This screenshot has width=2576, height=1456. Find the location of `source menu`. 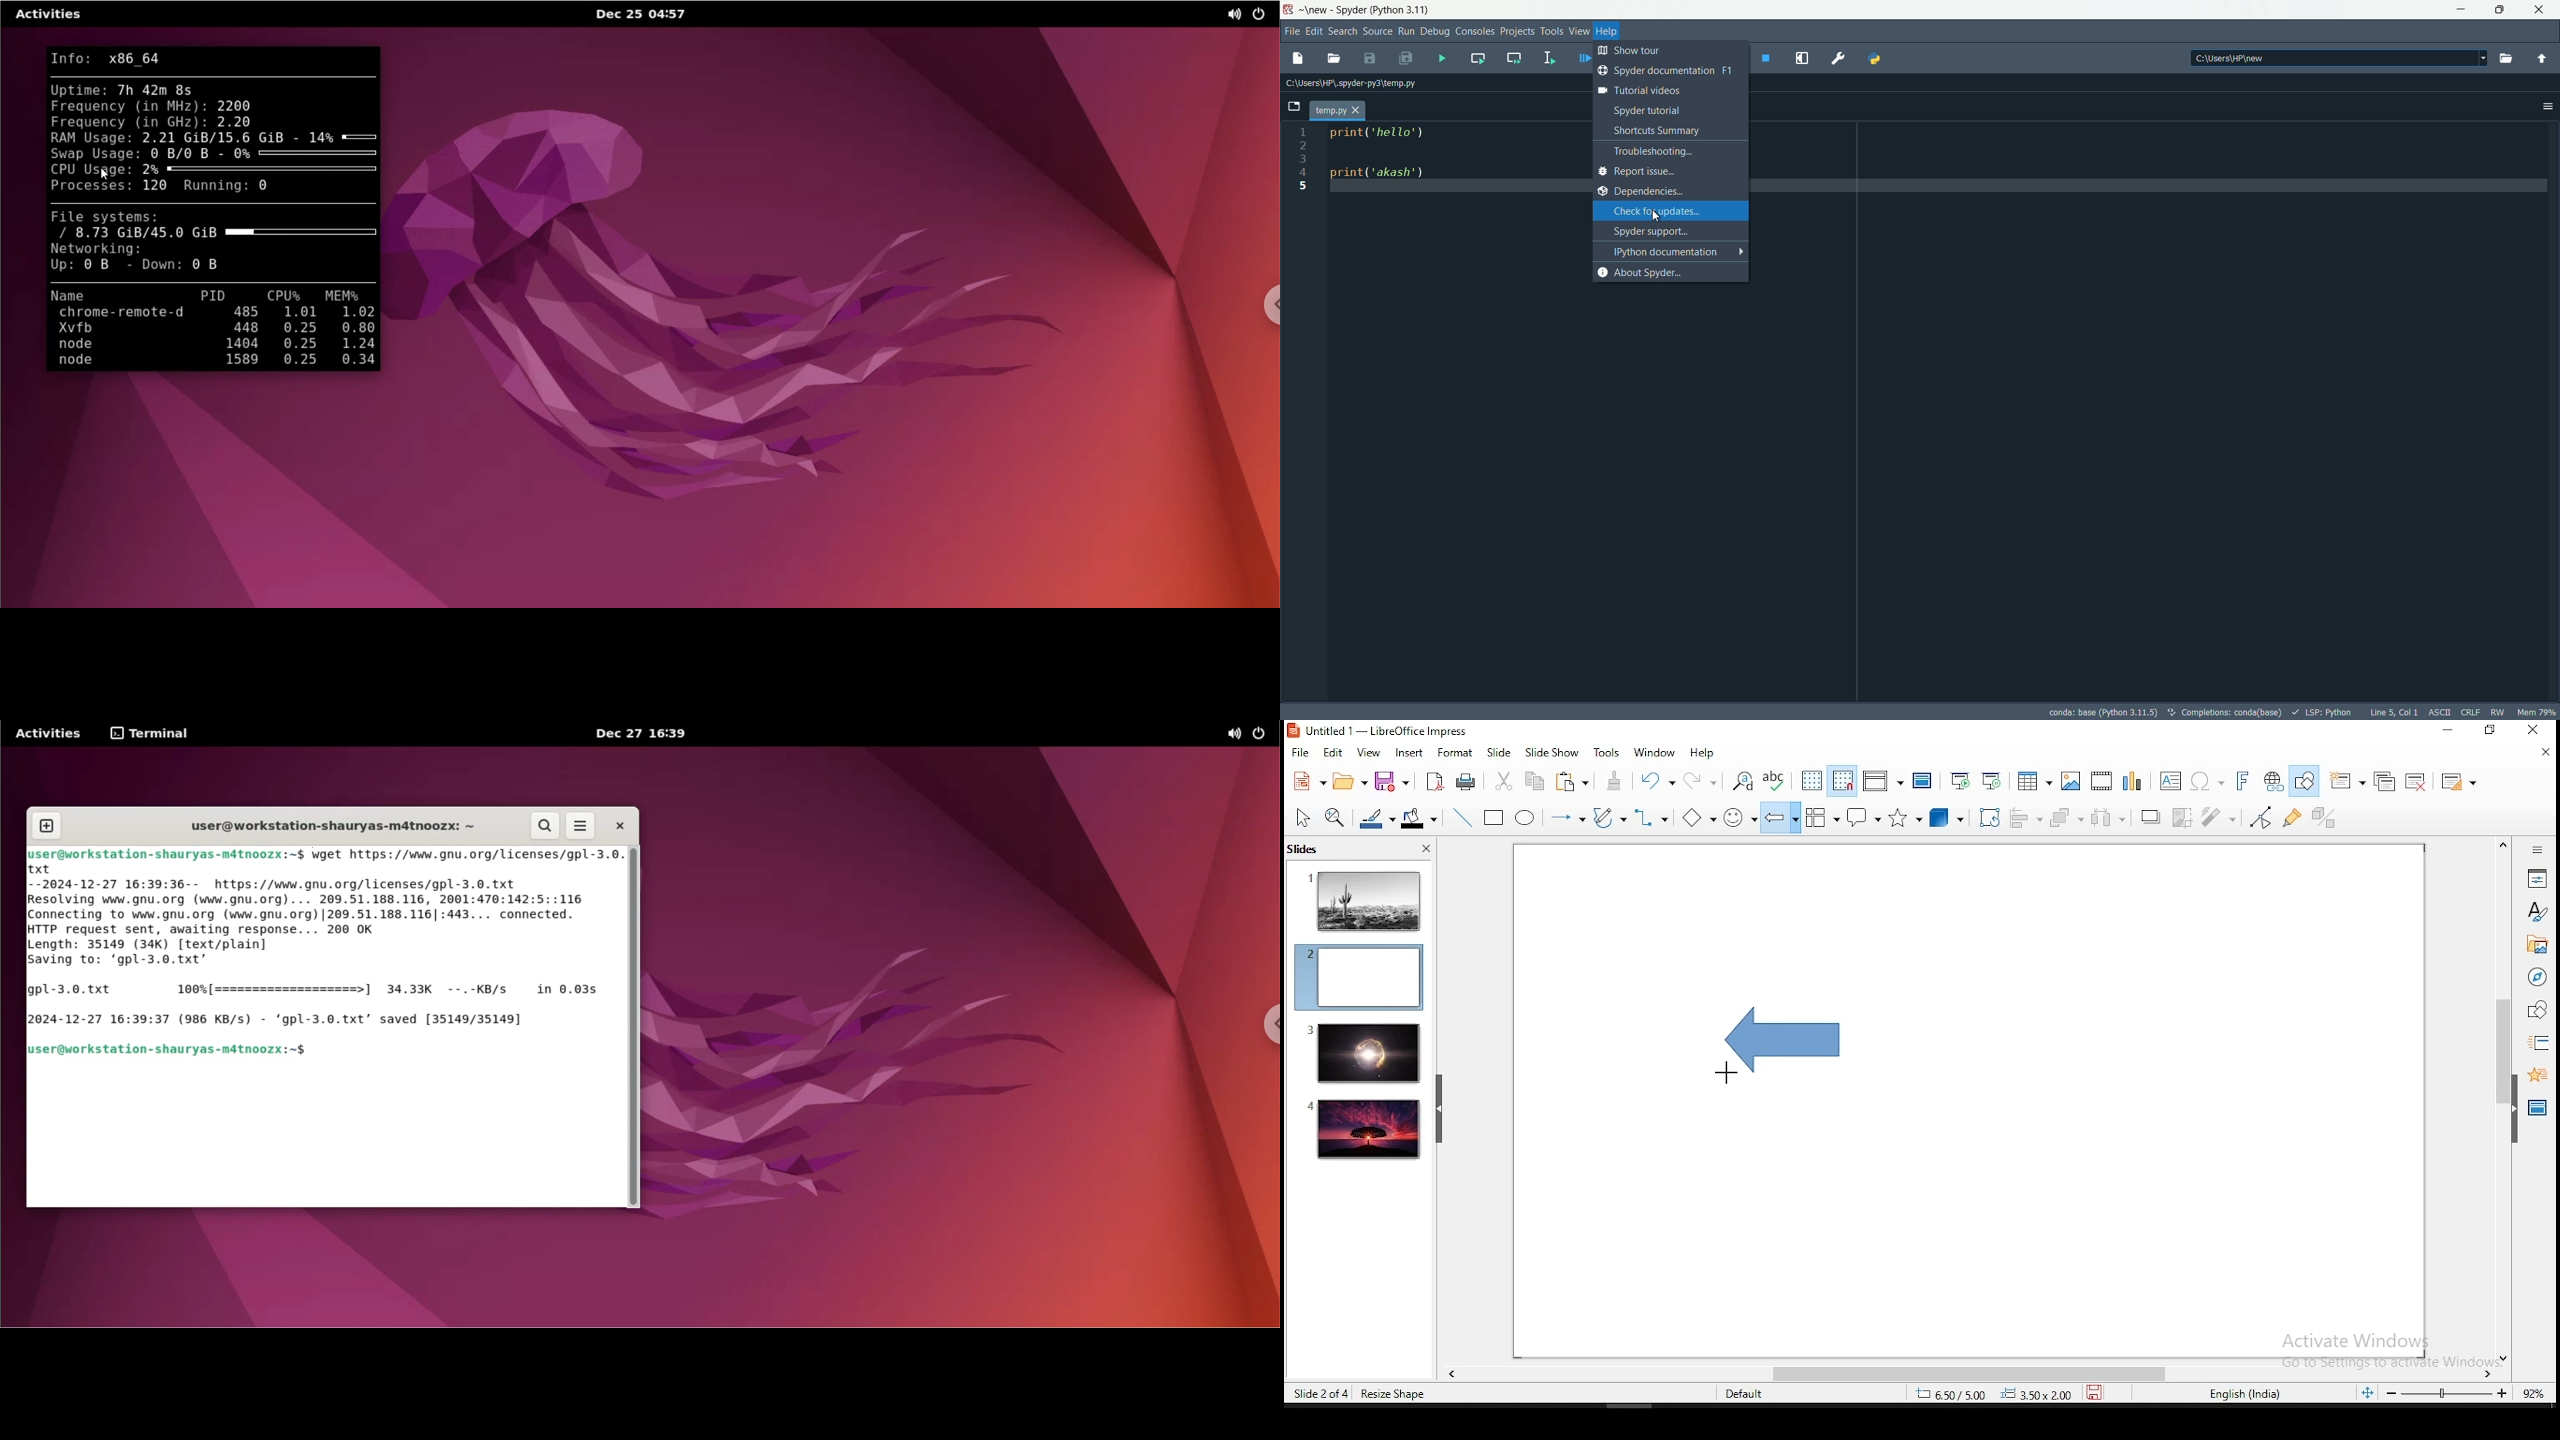

source menu is located at coordinates (1377, 31).